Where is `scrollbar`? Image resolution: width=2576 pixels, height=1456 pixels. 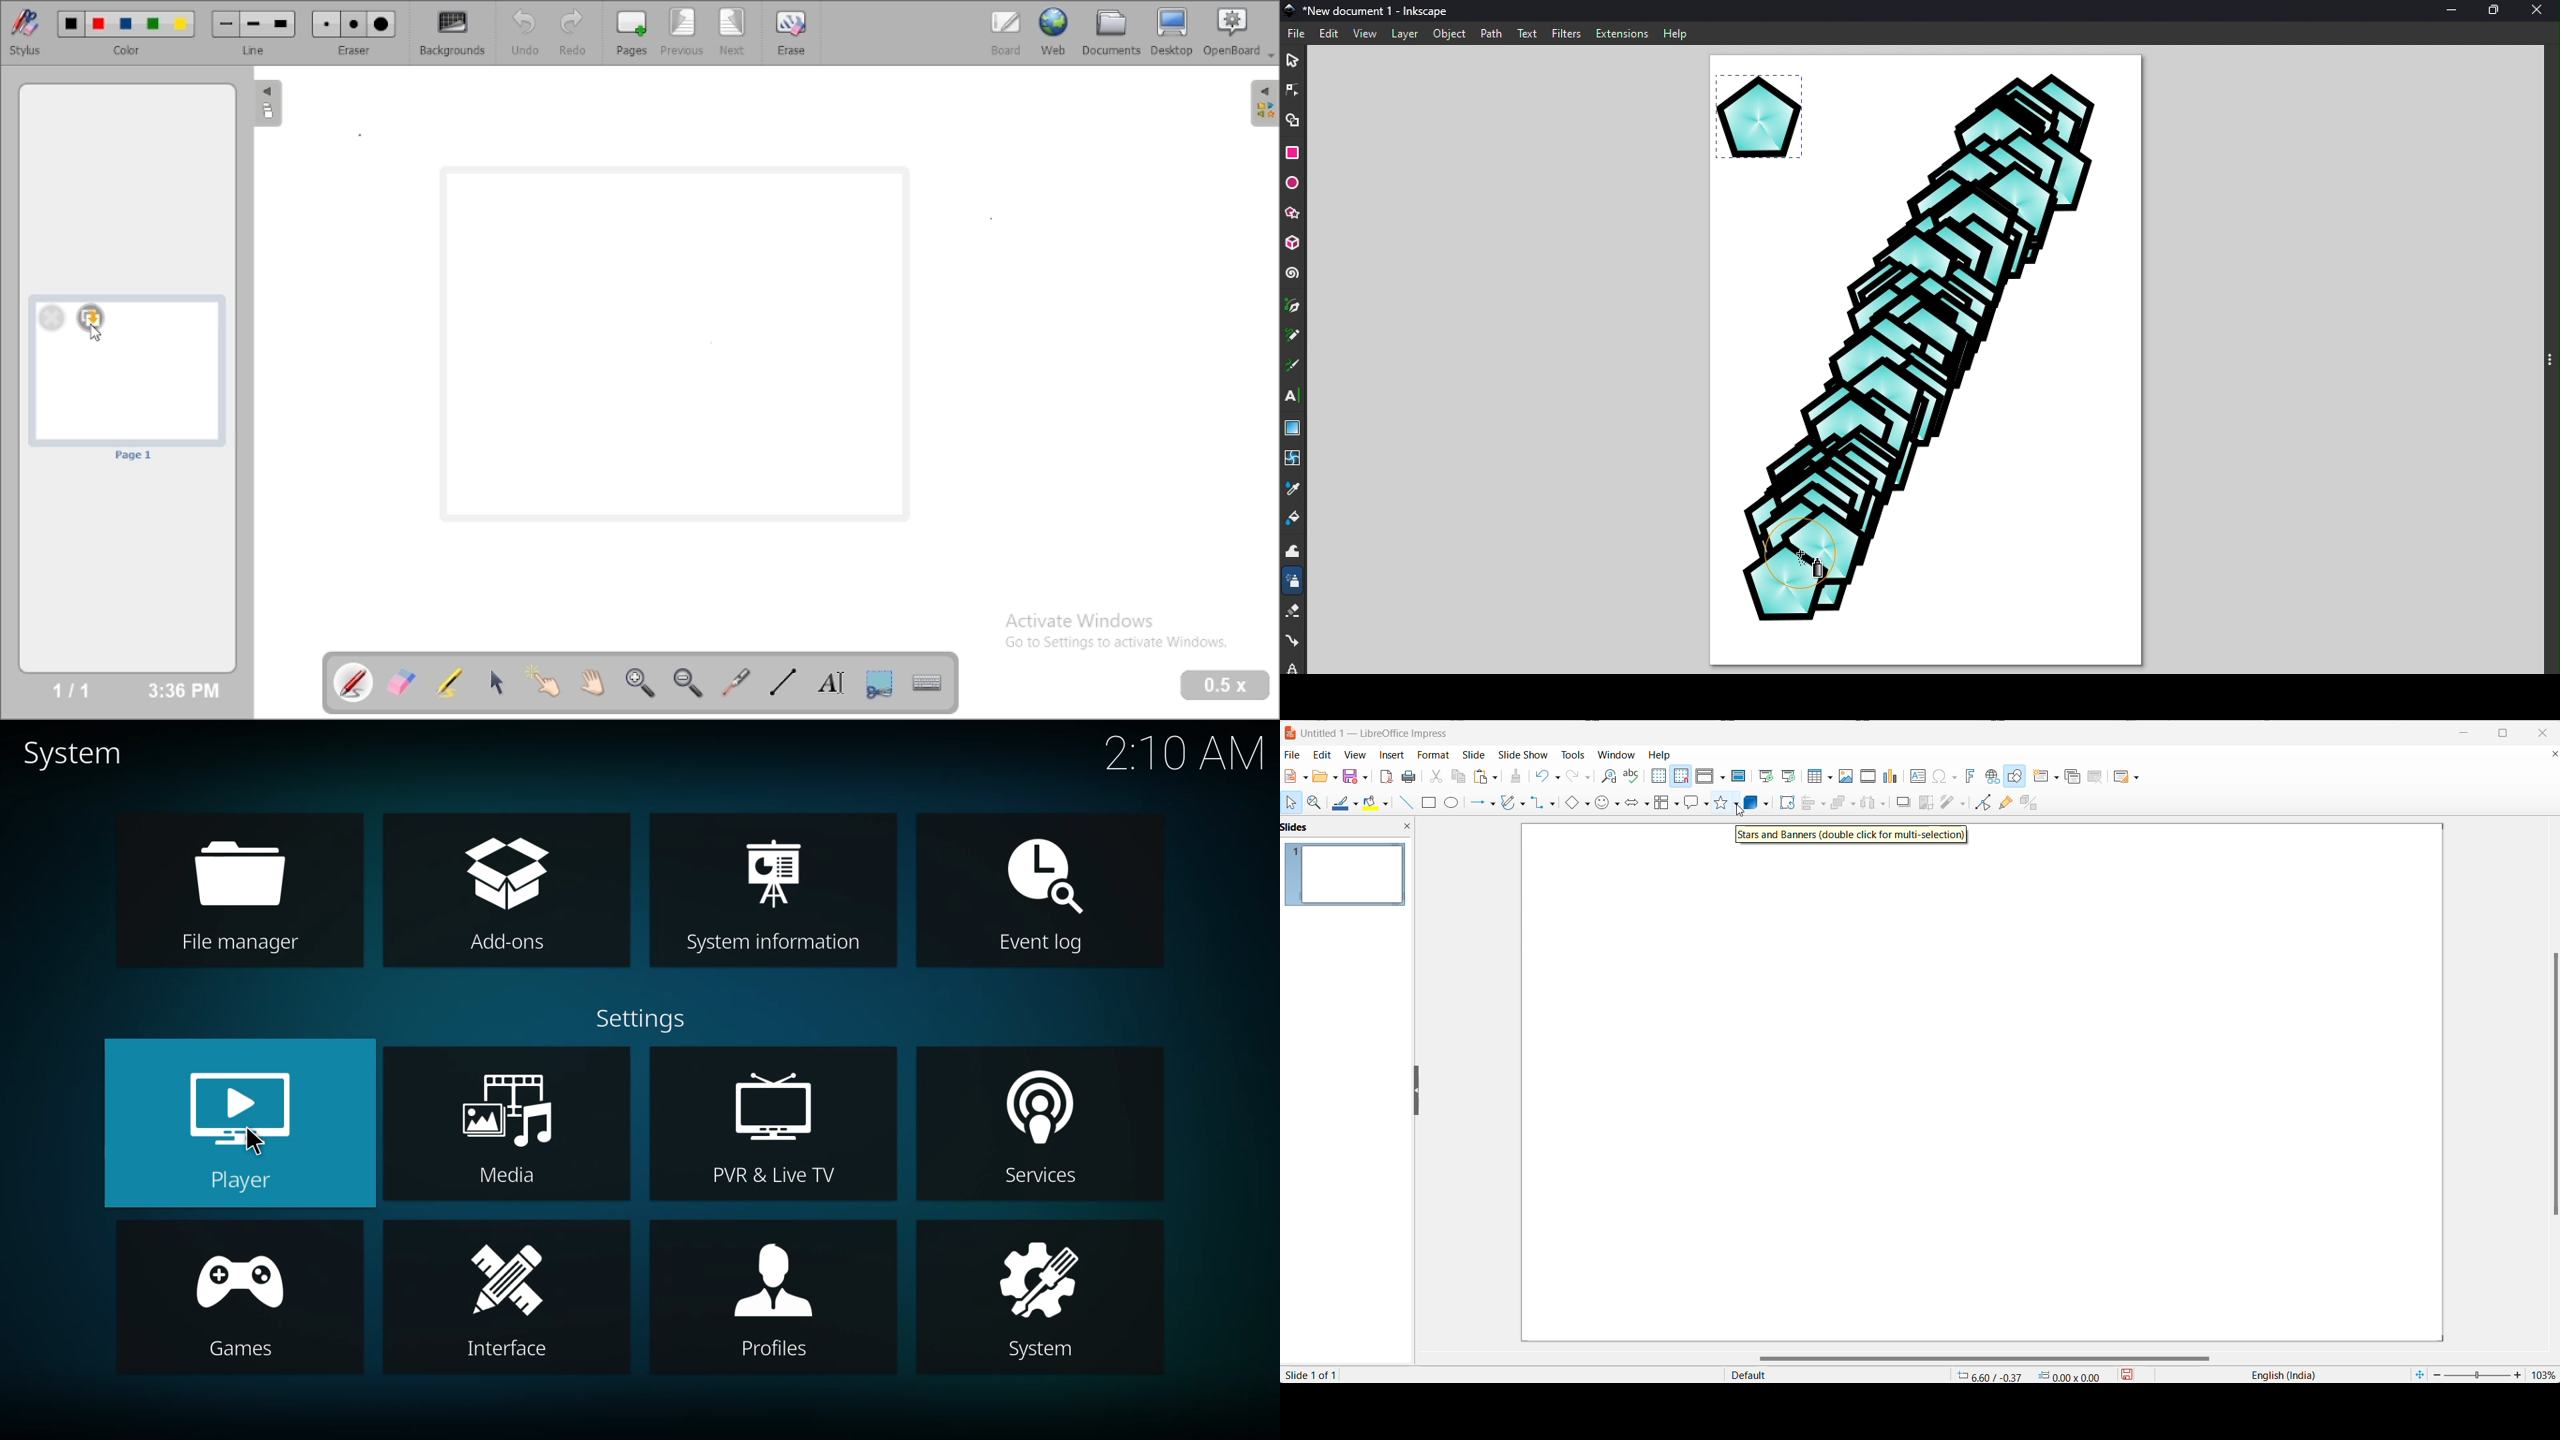
scrollbar is located at coordinates (1977, 1355).